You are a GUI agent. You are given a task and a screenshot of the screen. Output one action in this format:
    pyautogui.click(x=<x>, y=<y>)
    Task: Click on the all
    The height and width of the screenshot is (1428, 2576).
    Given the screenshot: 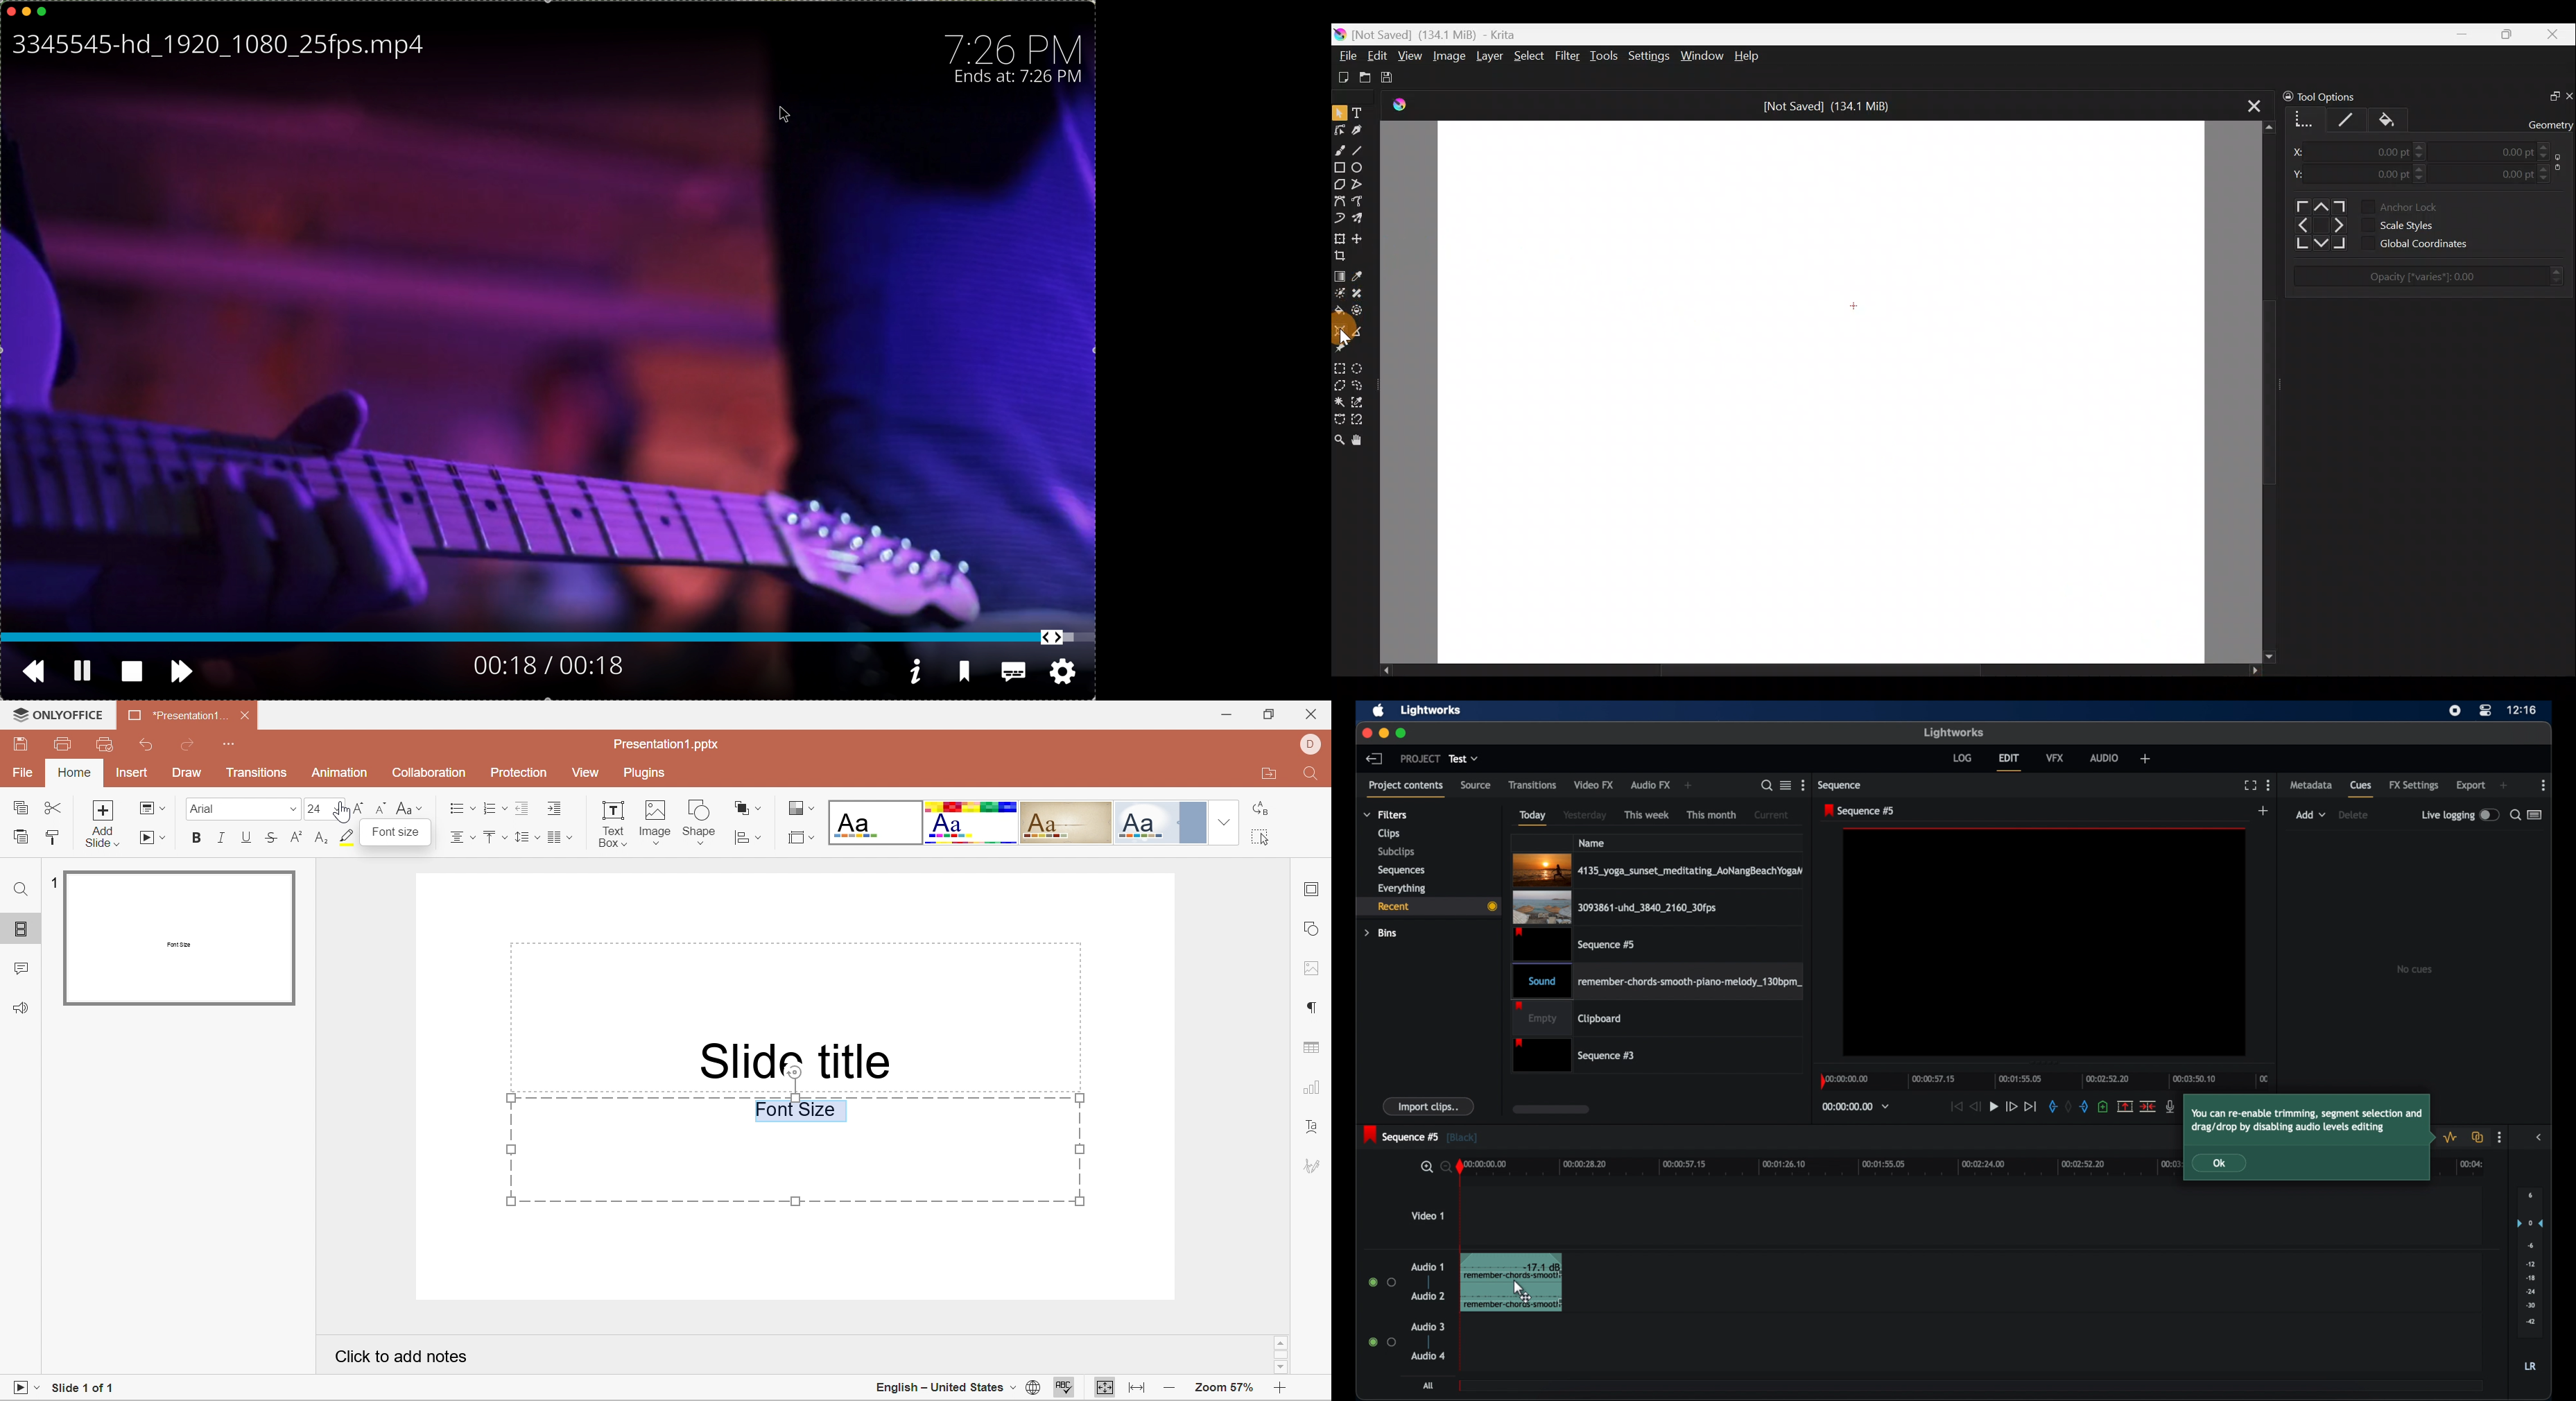 What is the action you would take?
    pyautogui.click(x=1429, y=1385)
    